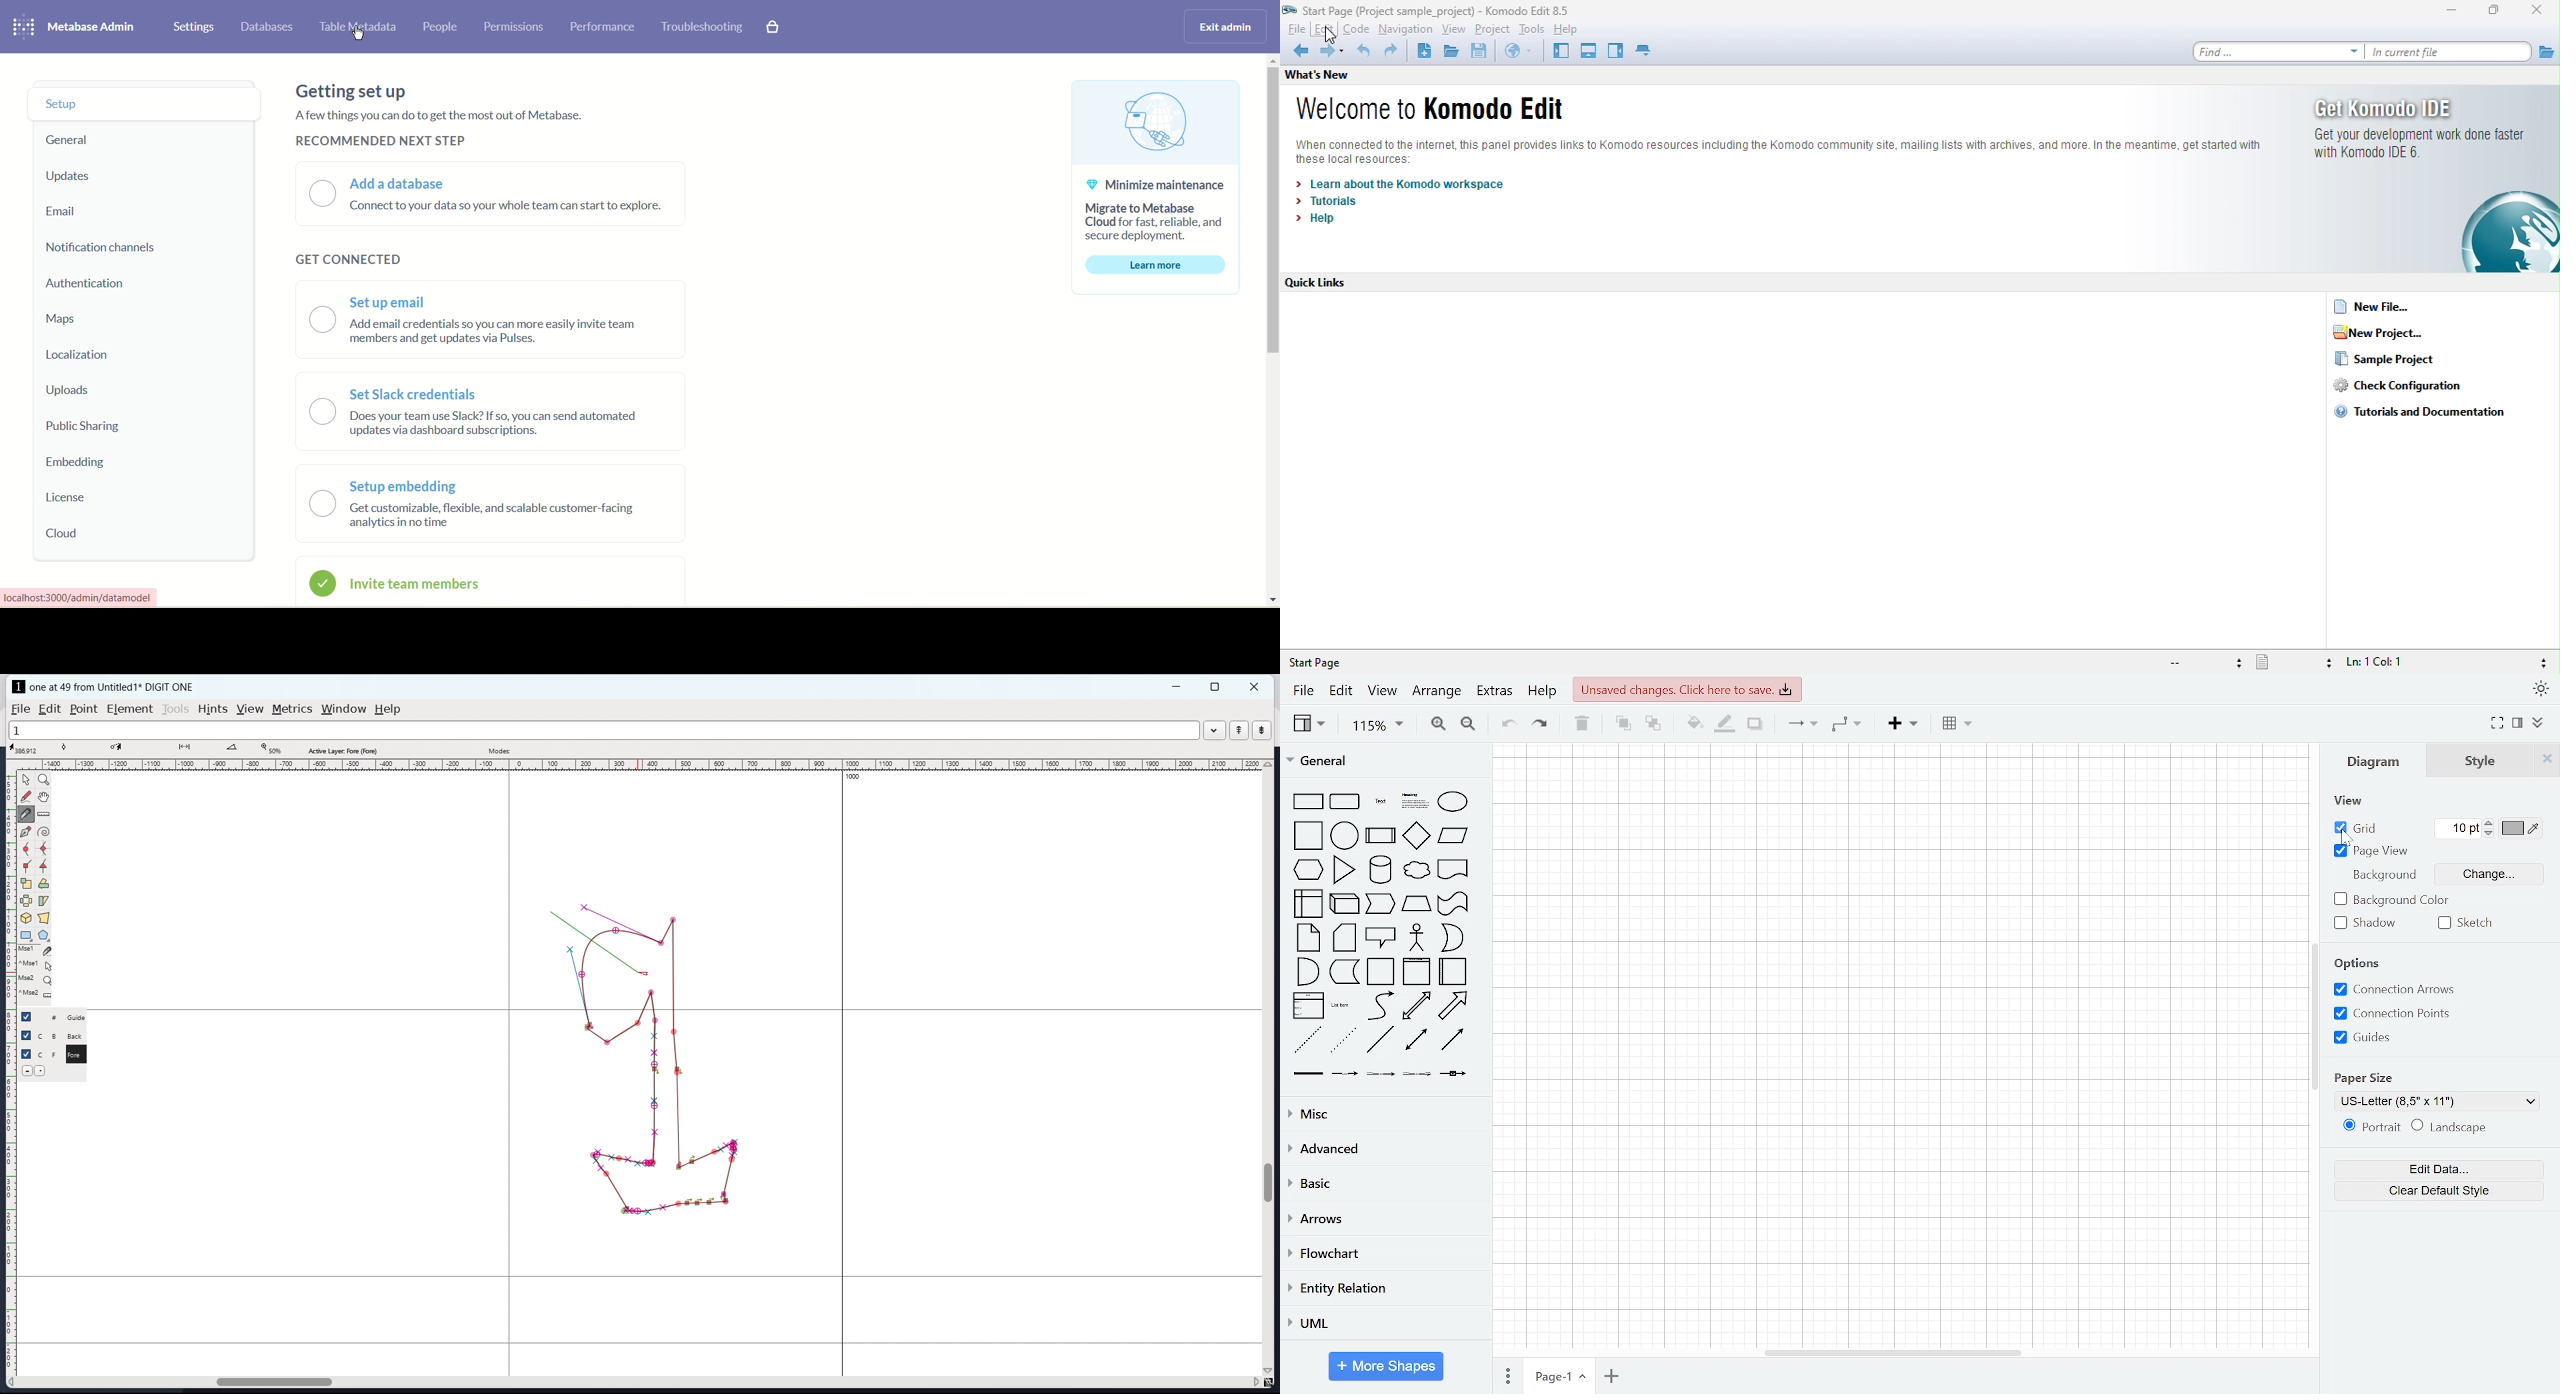 The width and height of the screenshot is (2576, 1400). Describe the element at coordinates (2458, 828) in the screenshot. I see `10 pt` at that location.